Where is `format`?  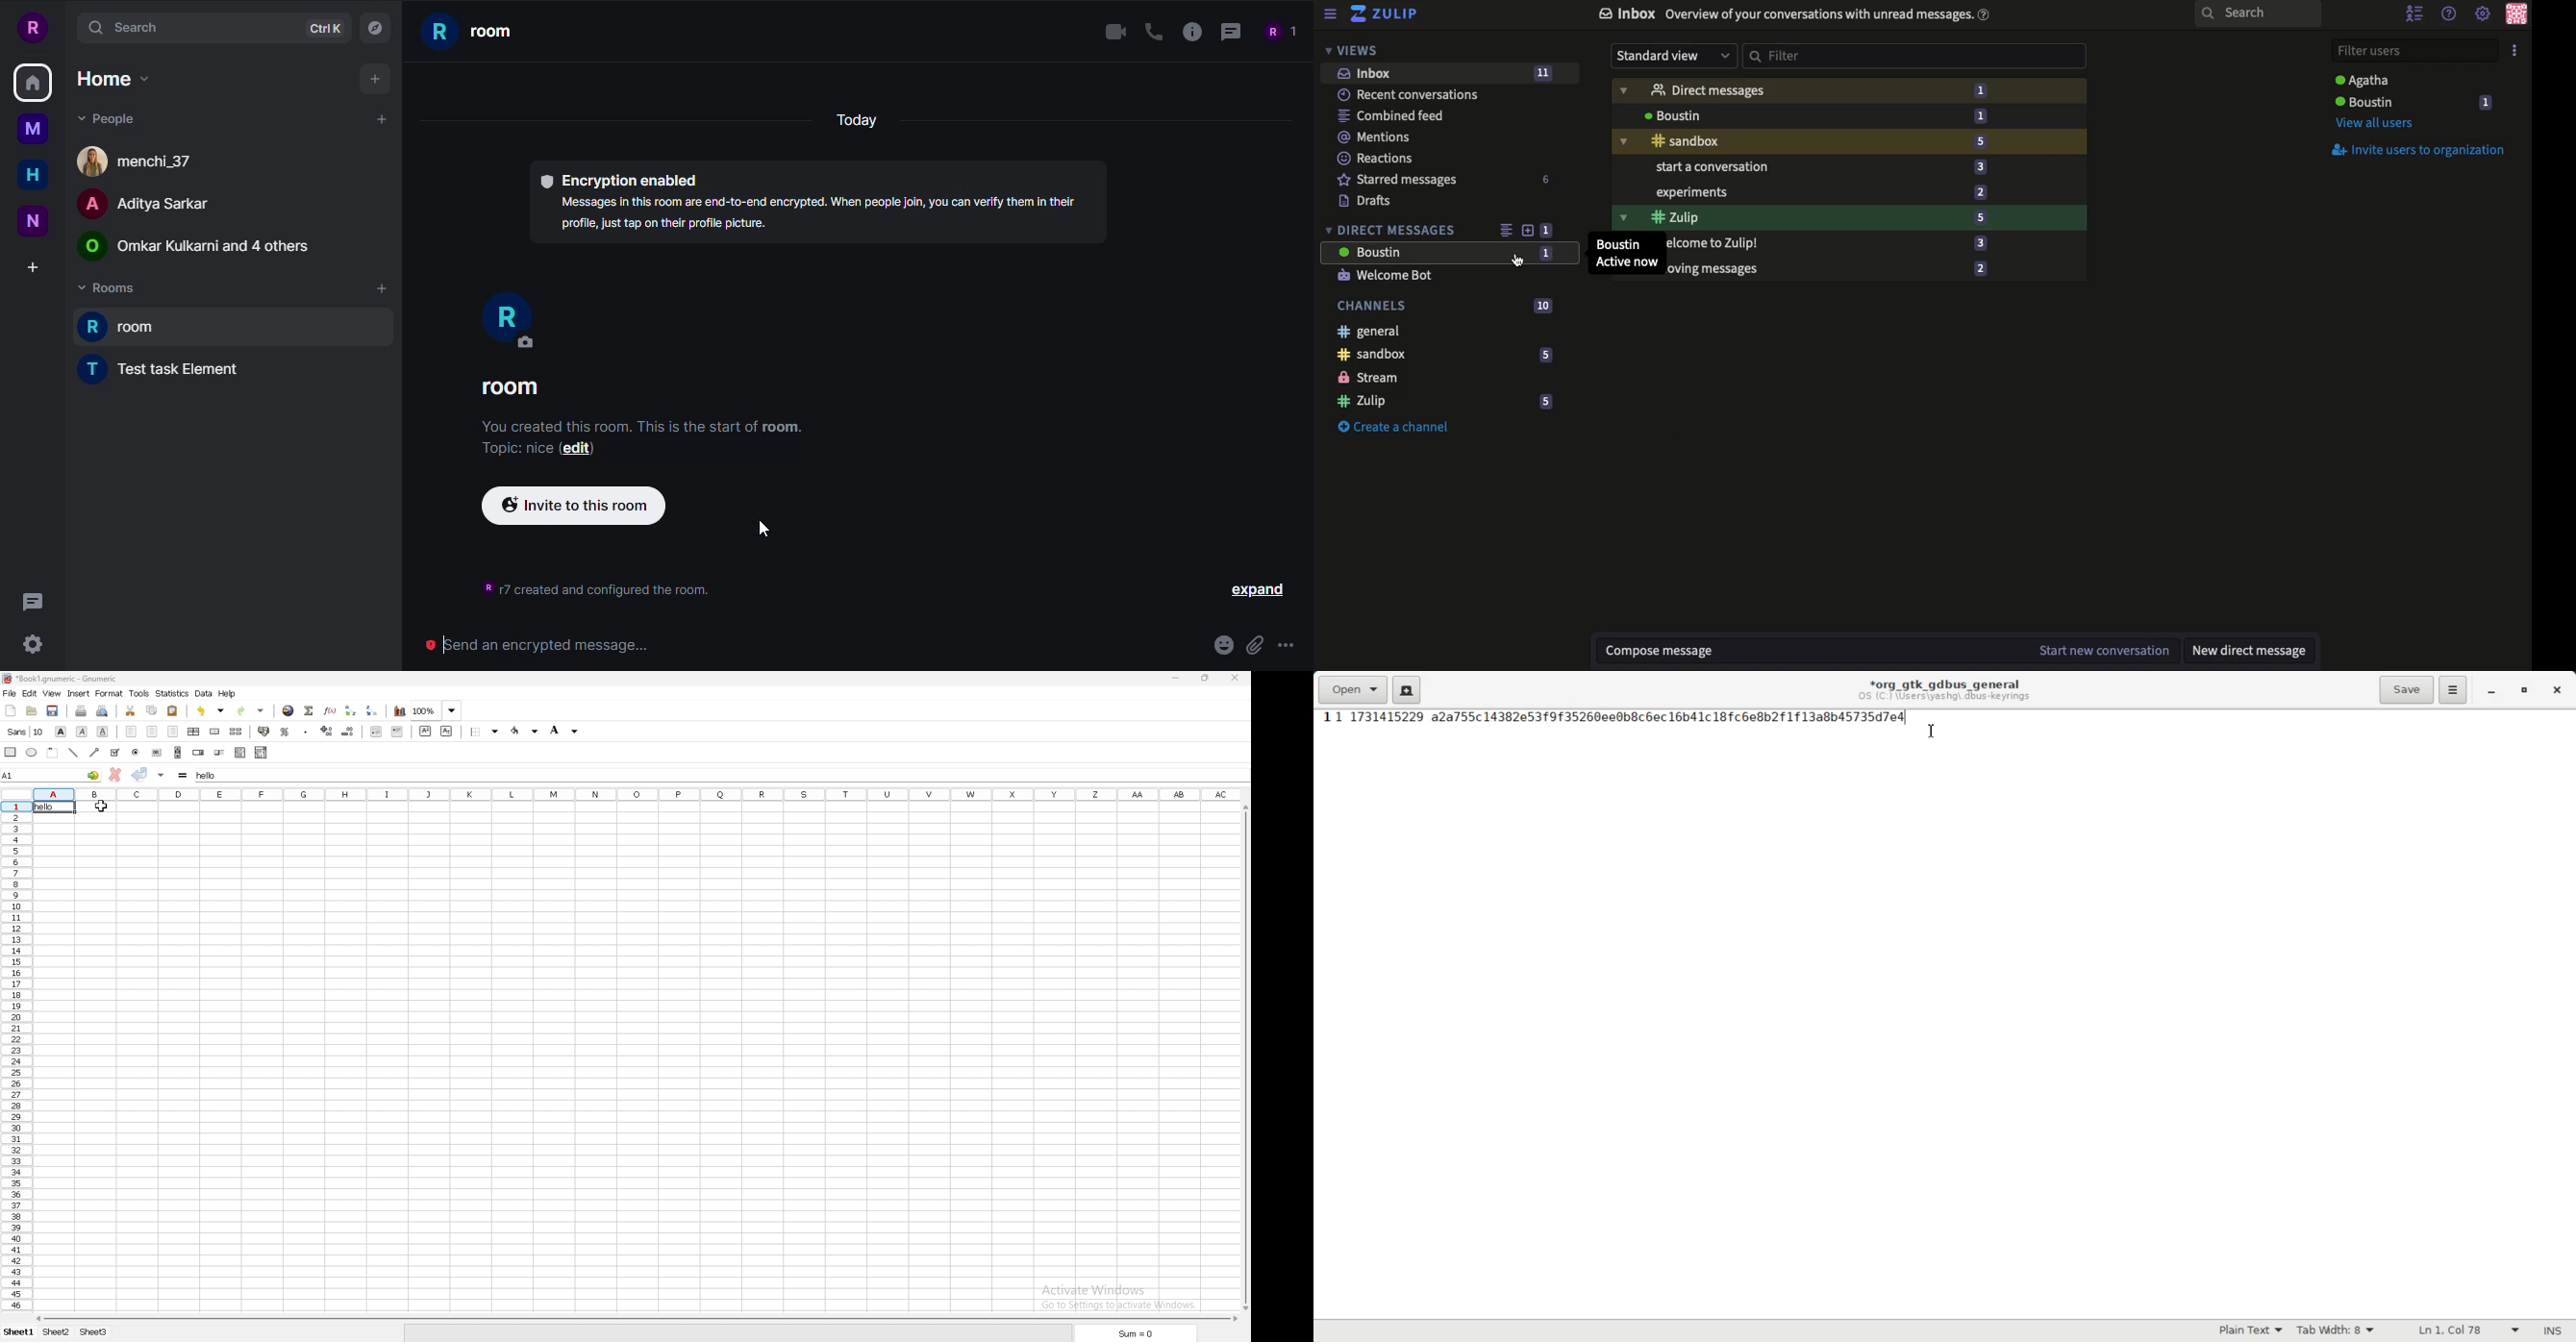
format is located at coordinates (109, 693).